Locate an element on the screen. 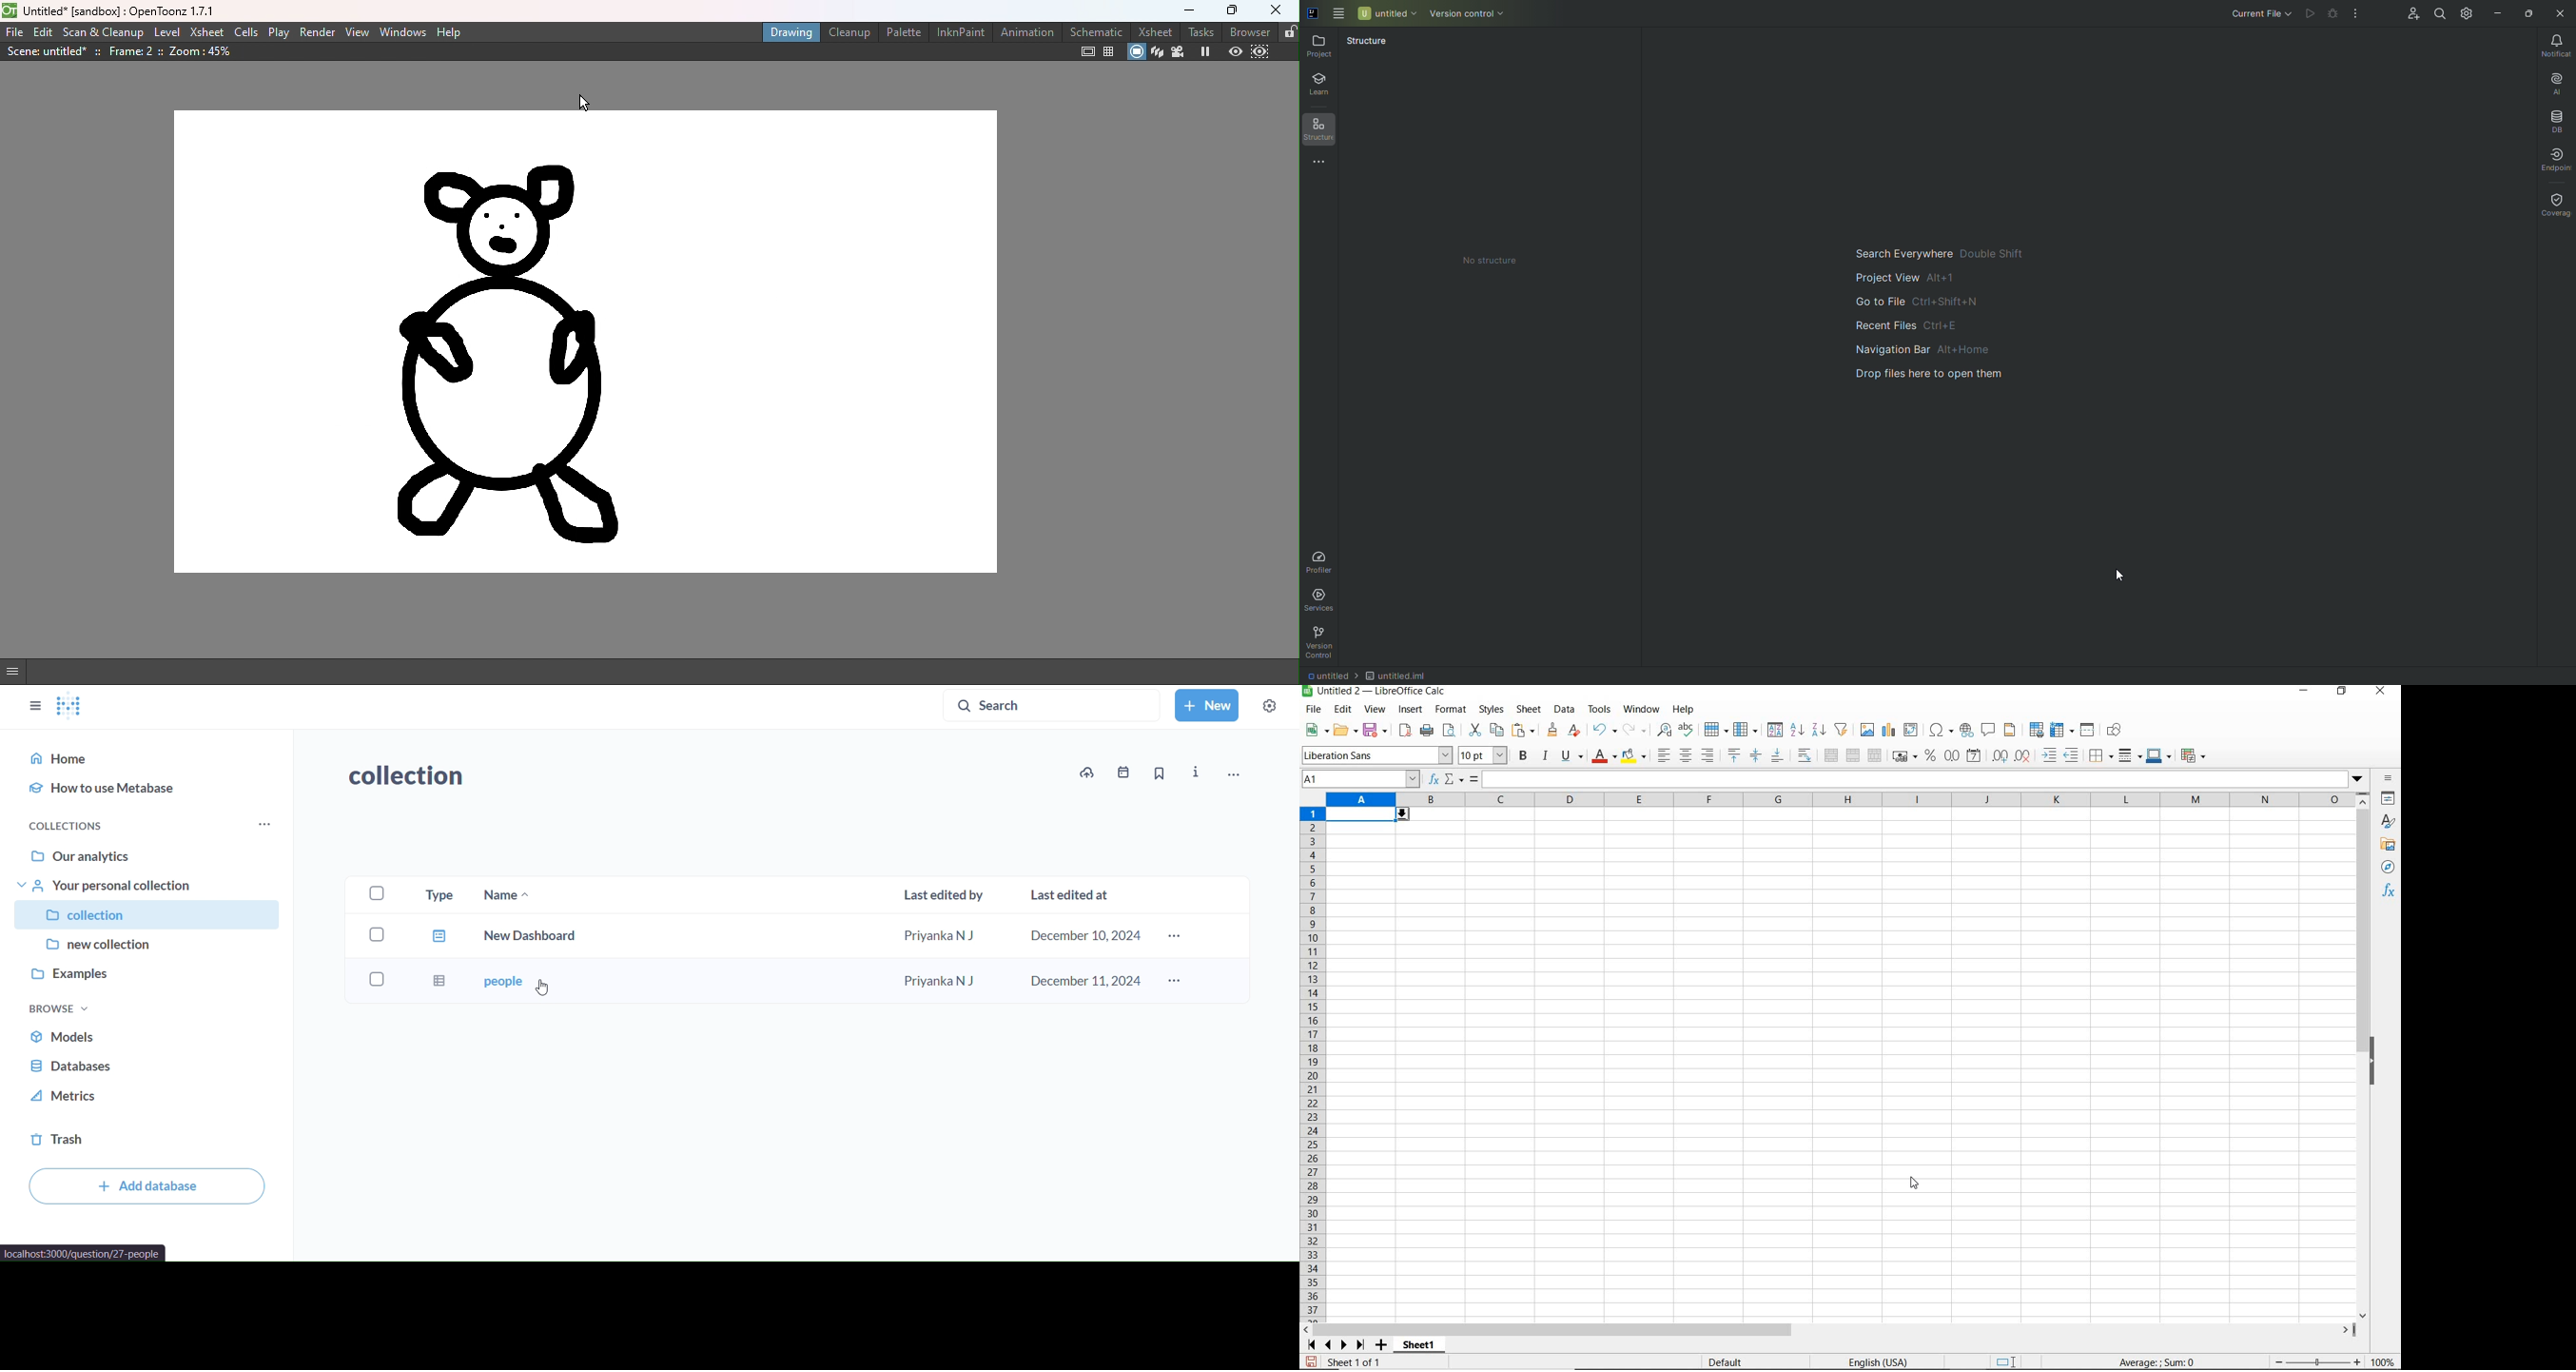 This screenshot has width=2576, height=1372. edit is located at coordinates (1343, 711).